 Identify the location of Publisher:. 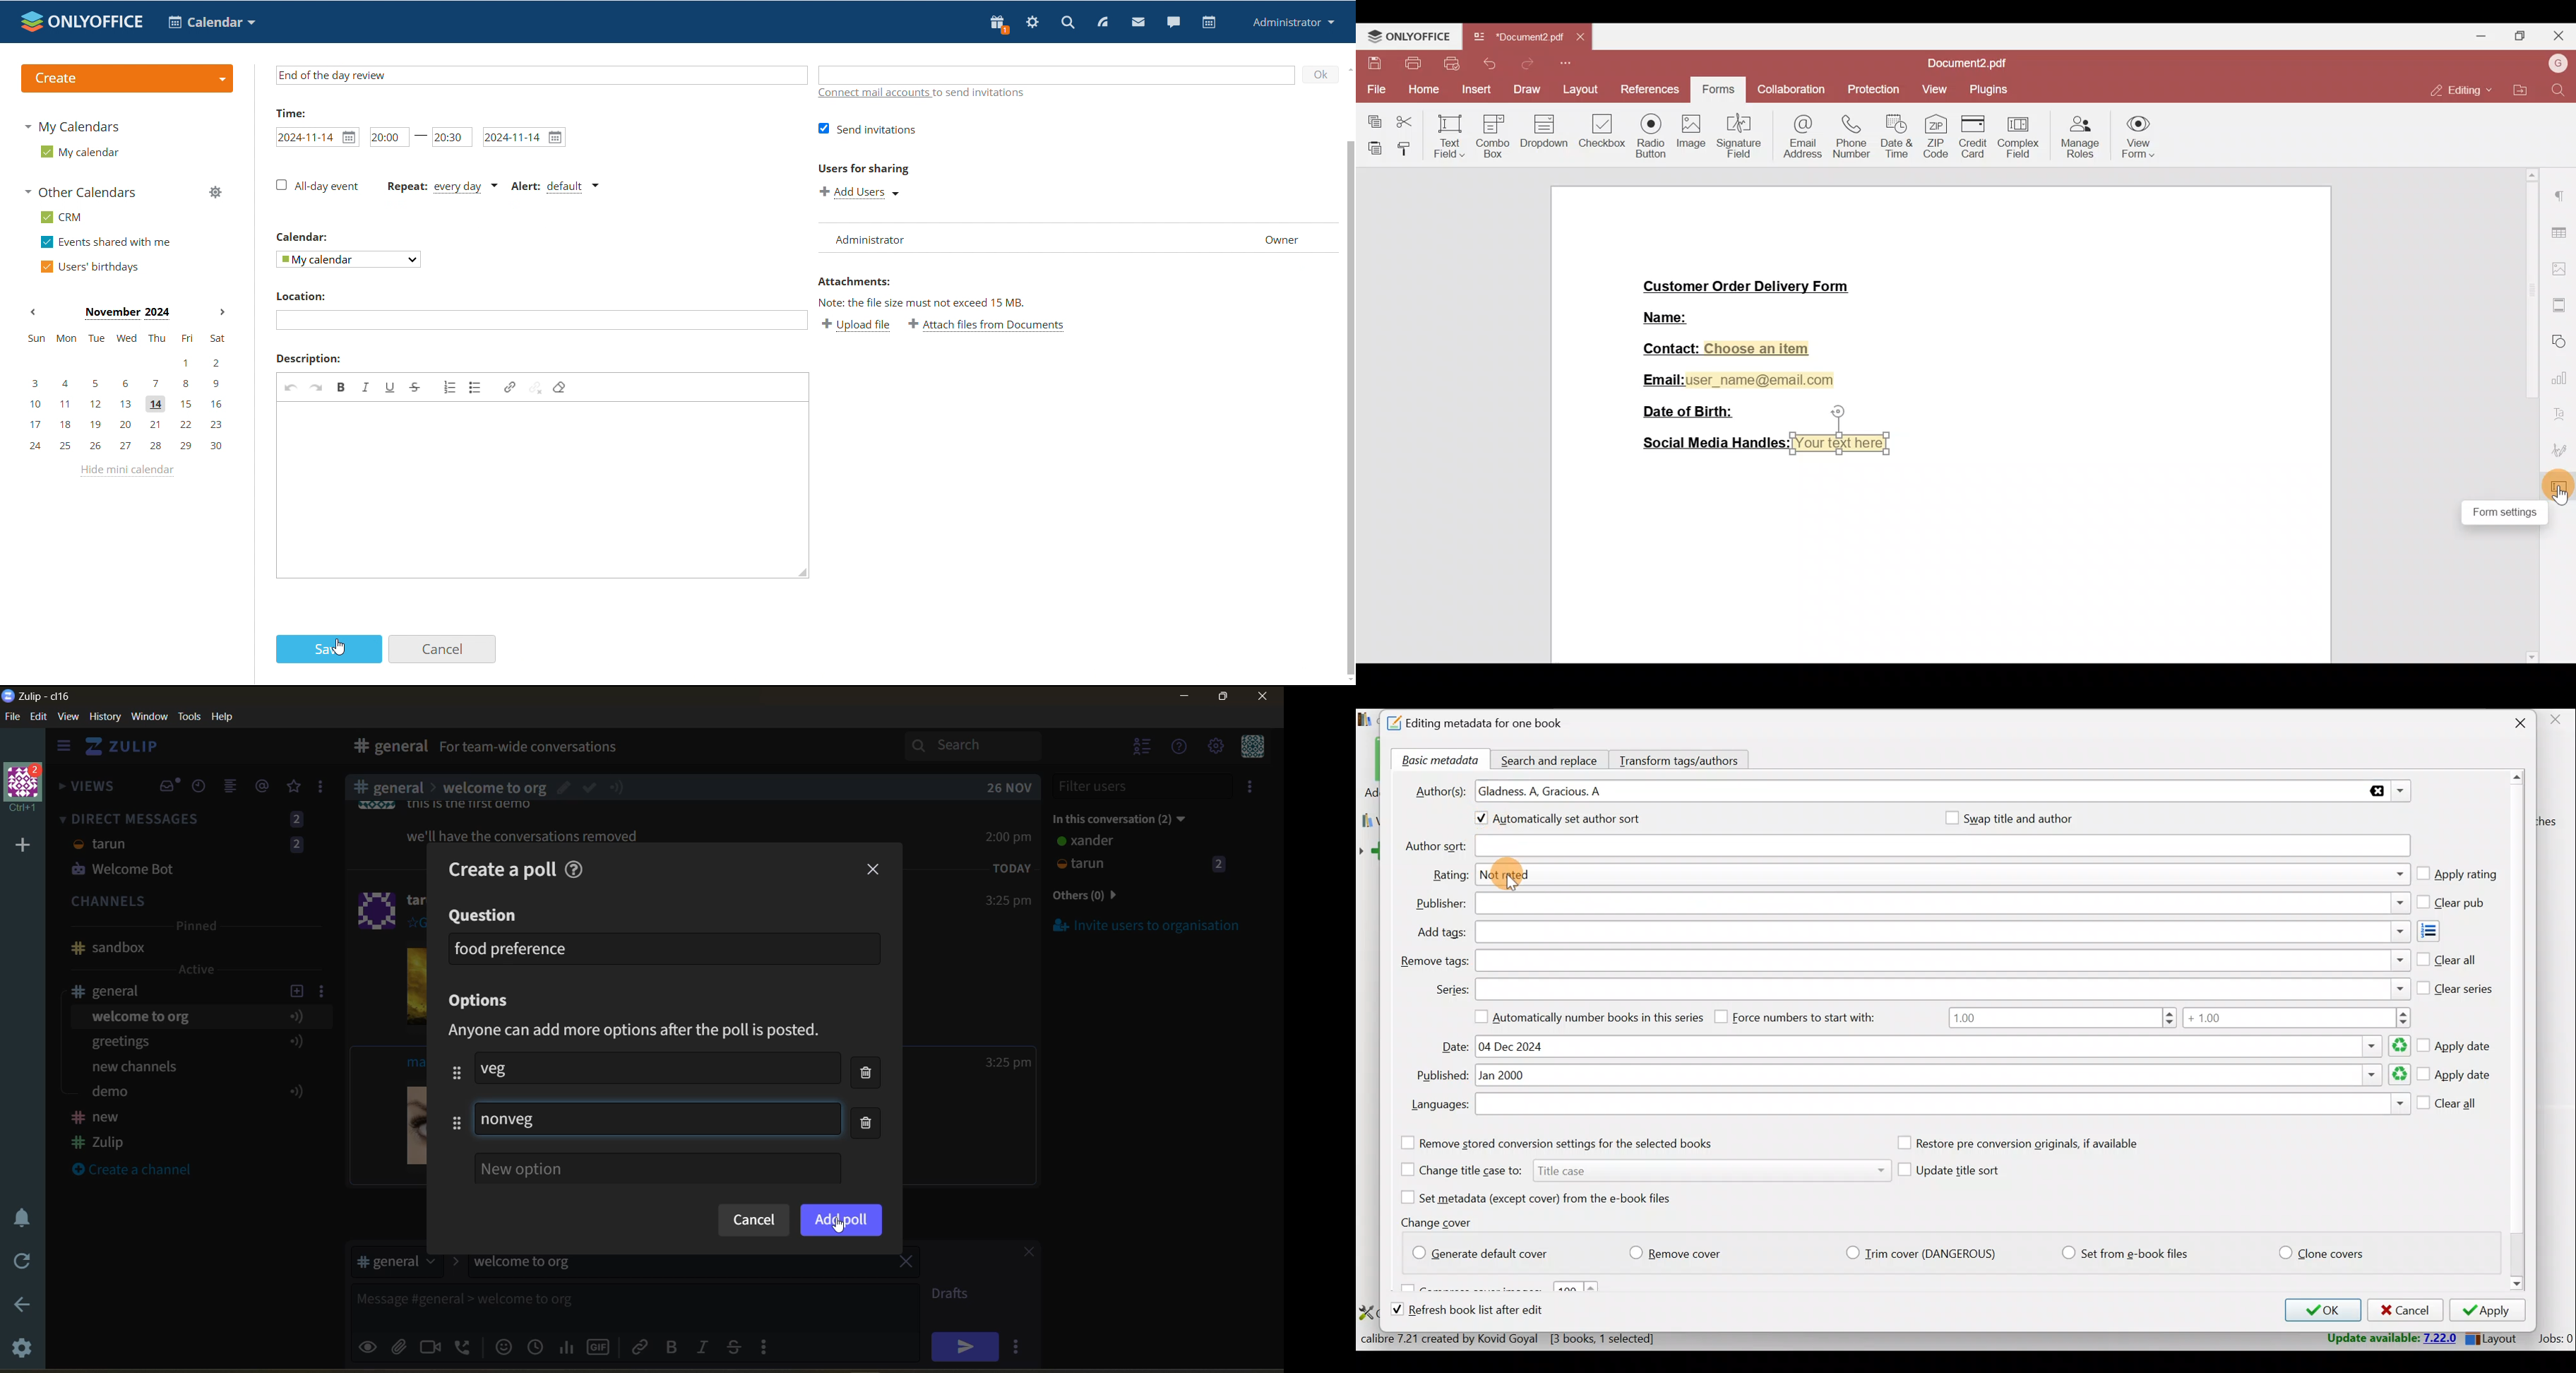
(1441, 904).